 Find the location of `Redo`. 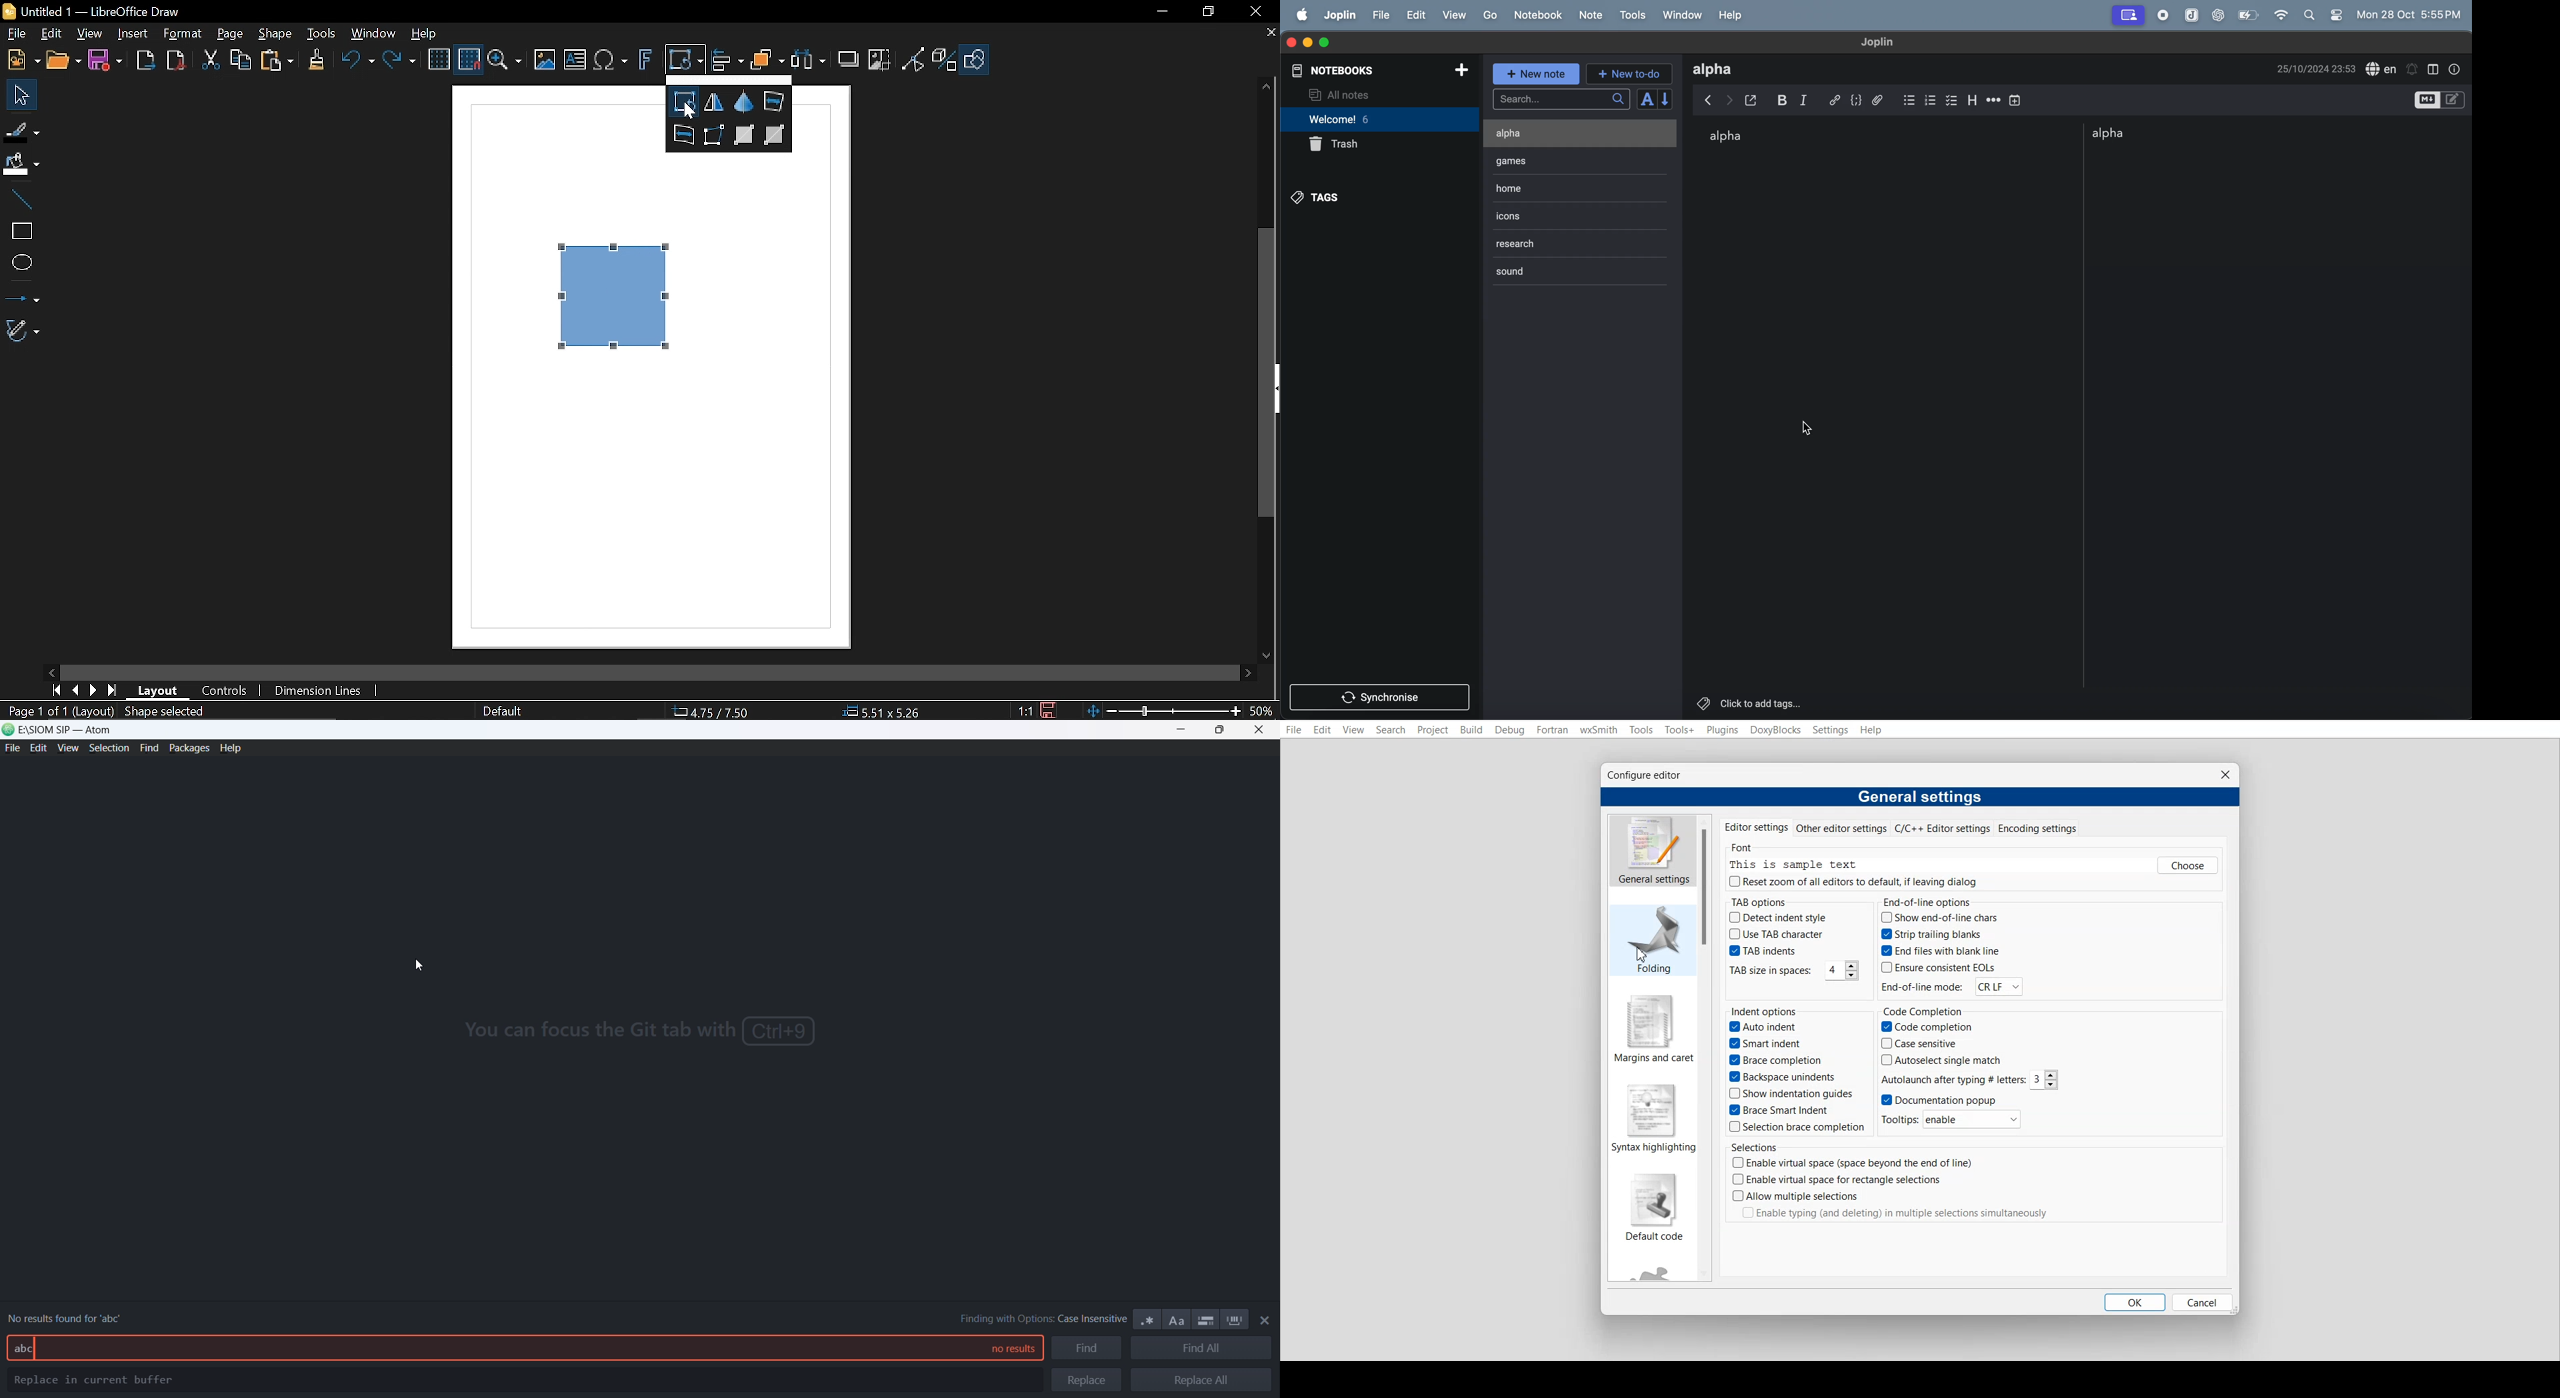

Redo is located at coordinates (398, 62).